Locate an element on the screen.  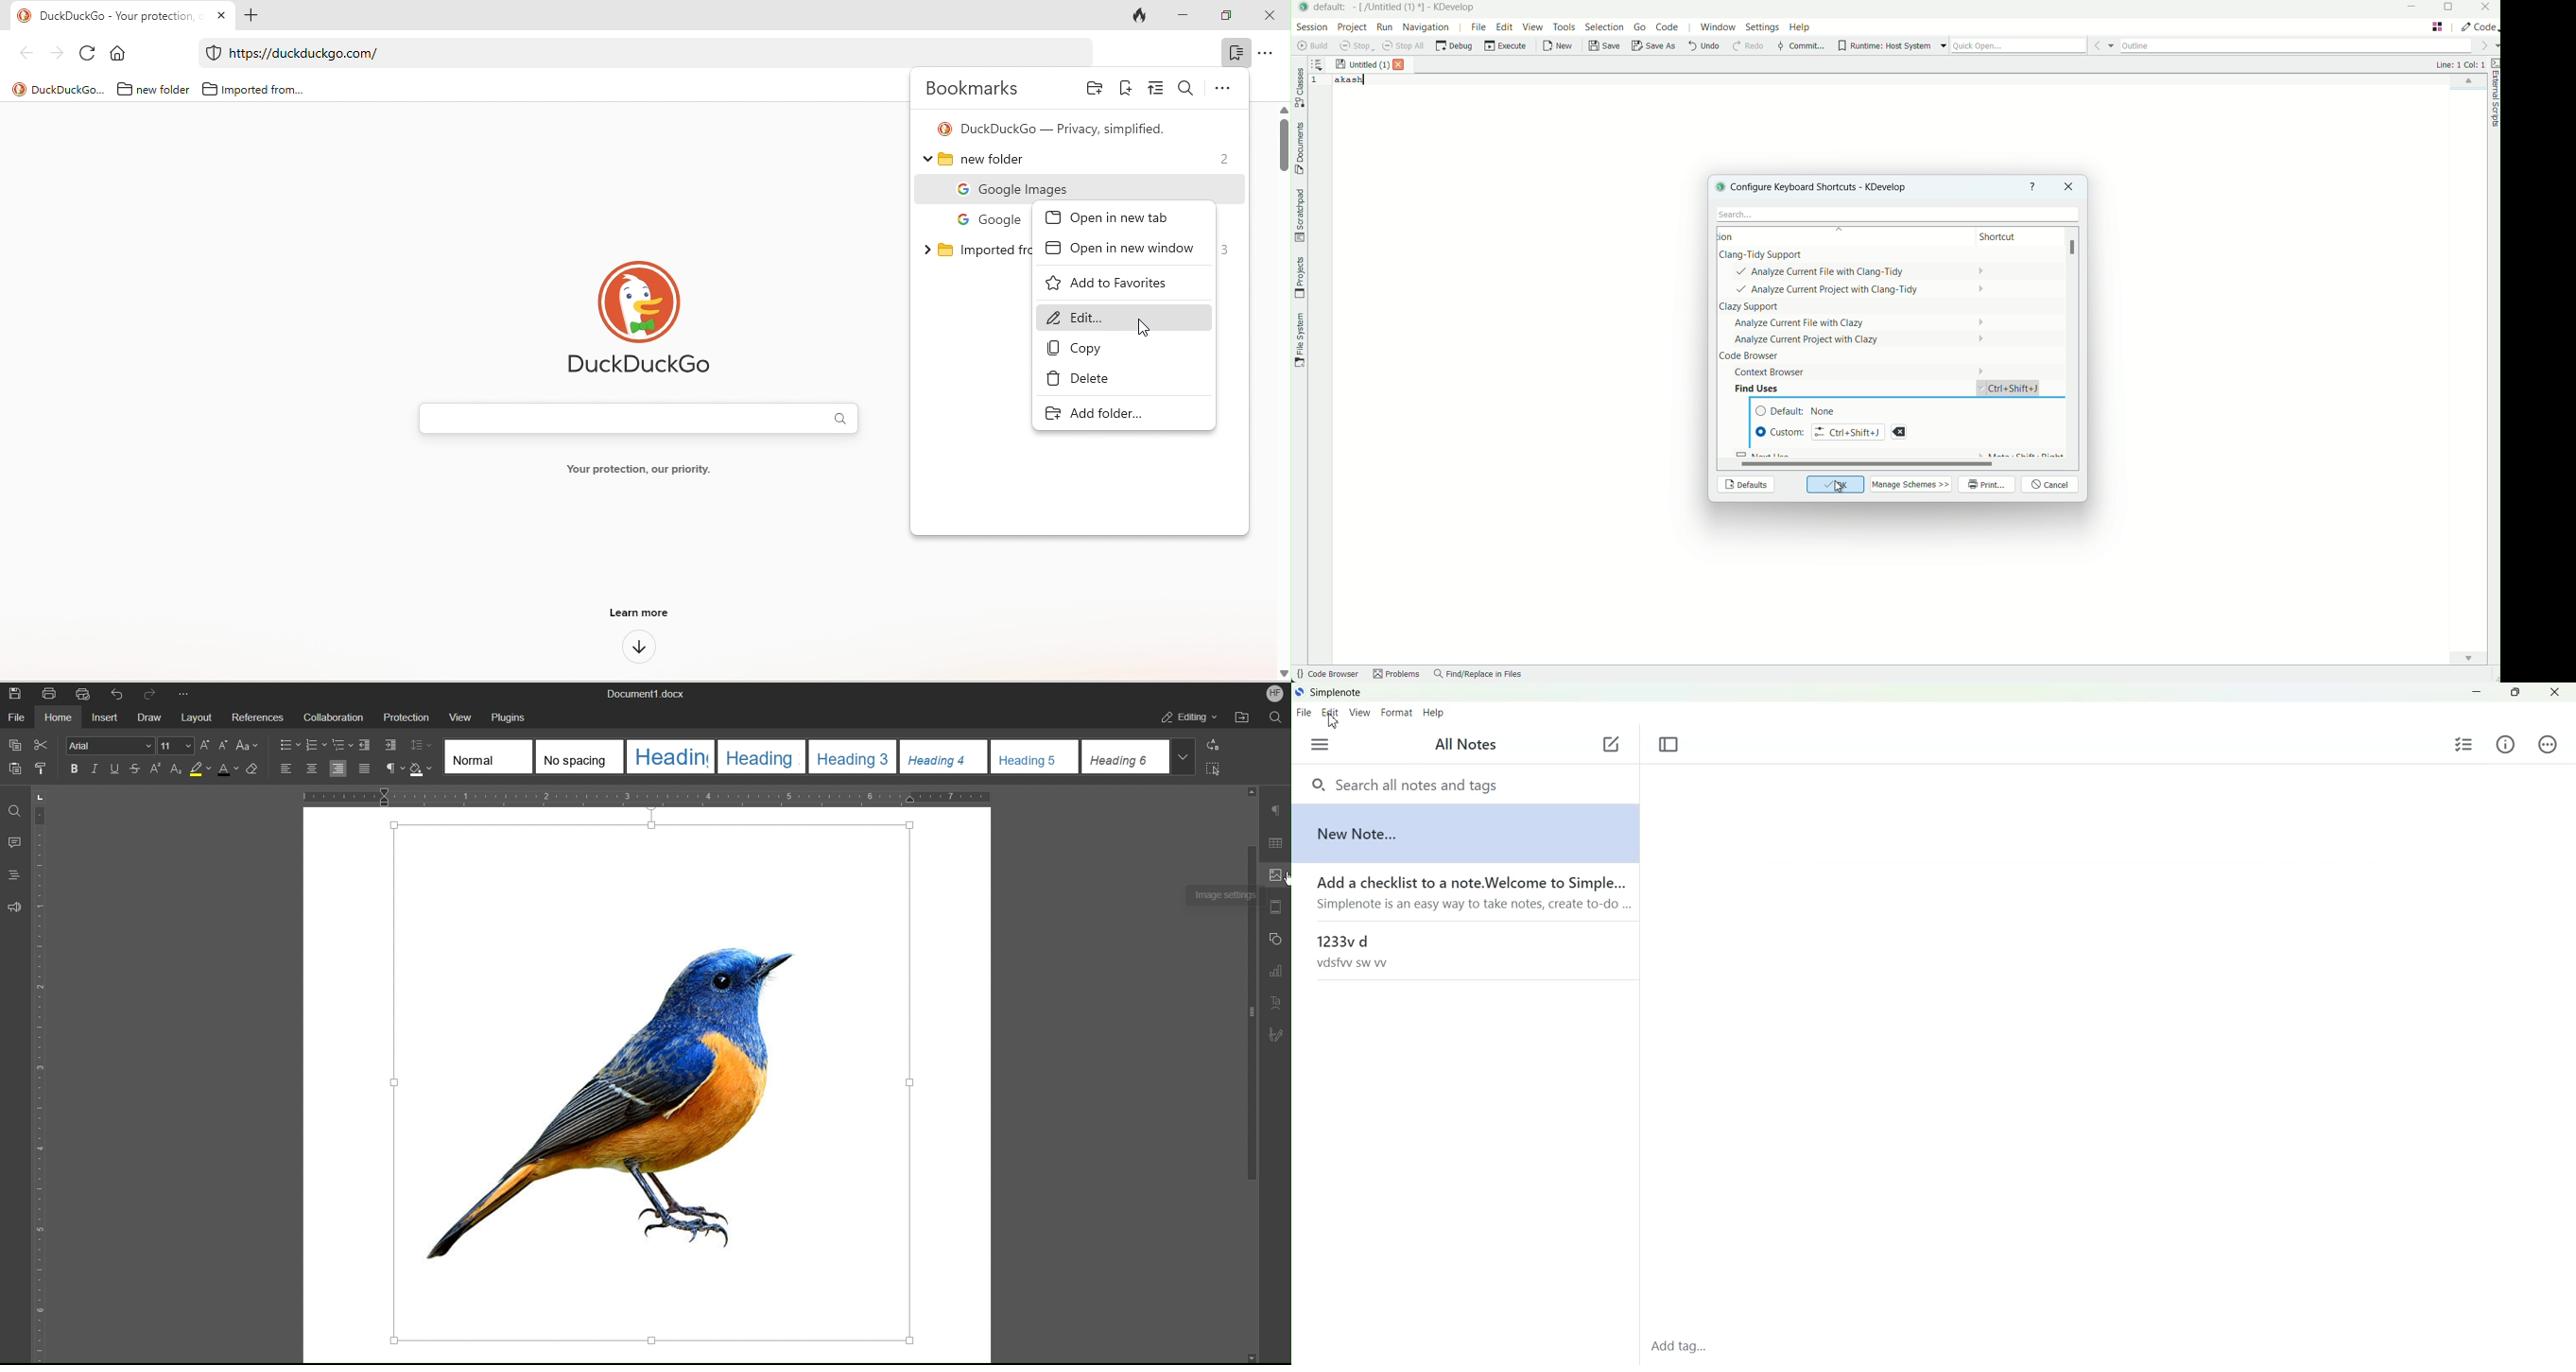
Close is located at coordinates (2555, 693).